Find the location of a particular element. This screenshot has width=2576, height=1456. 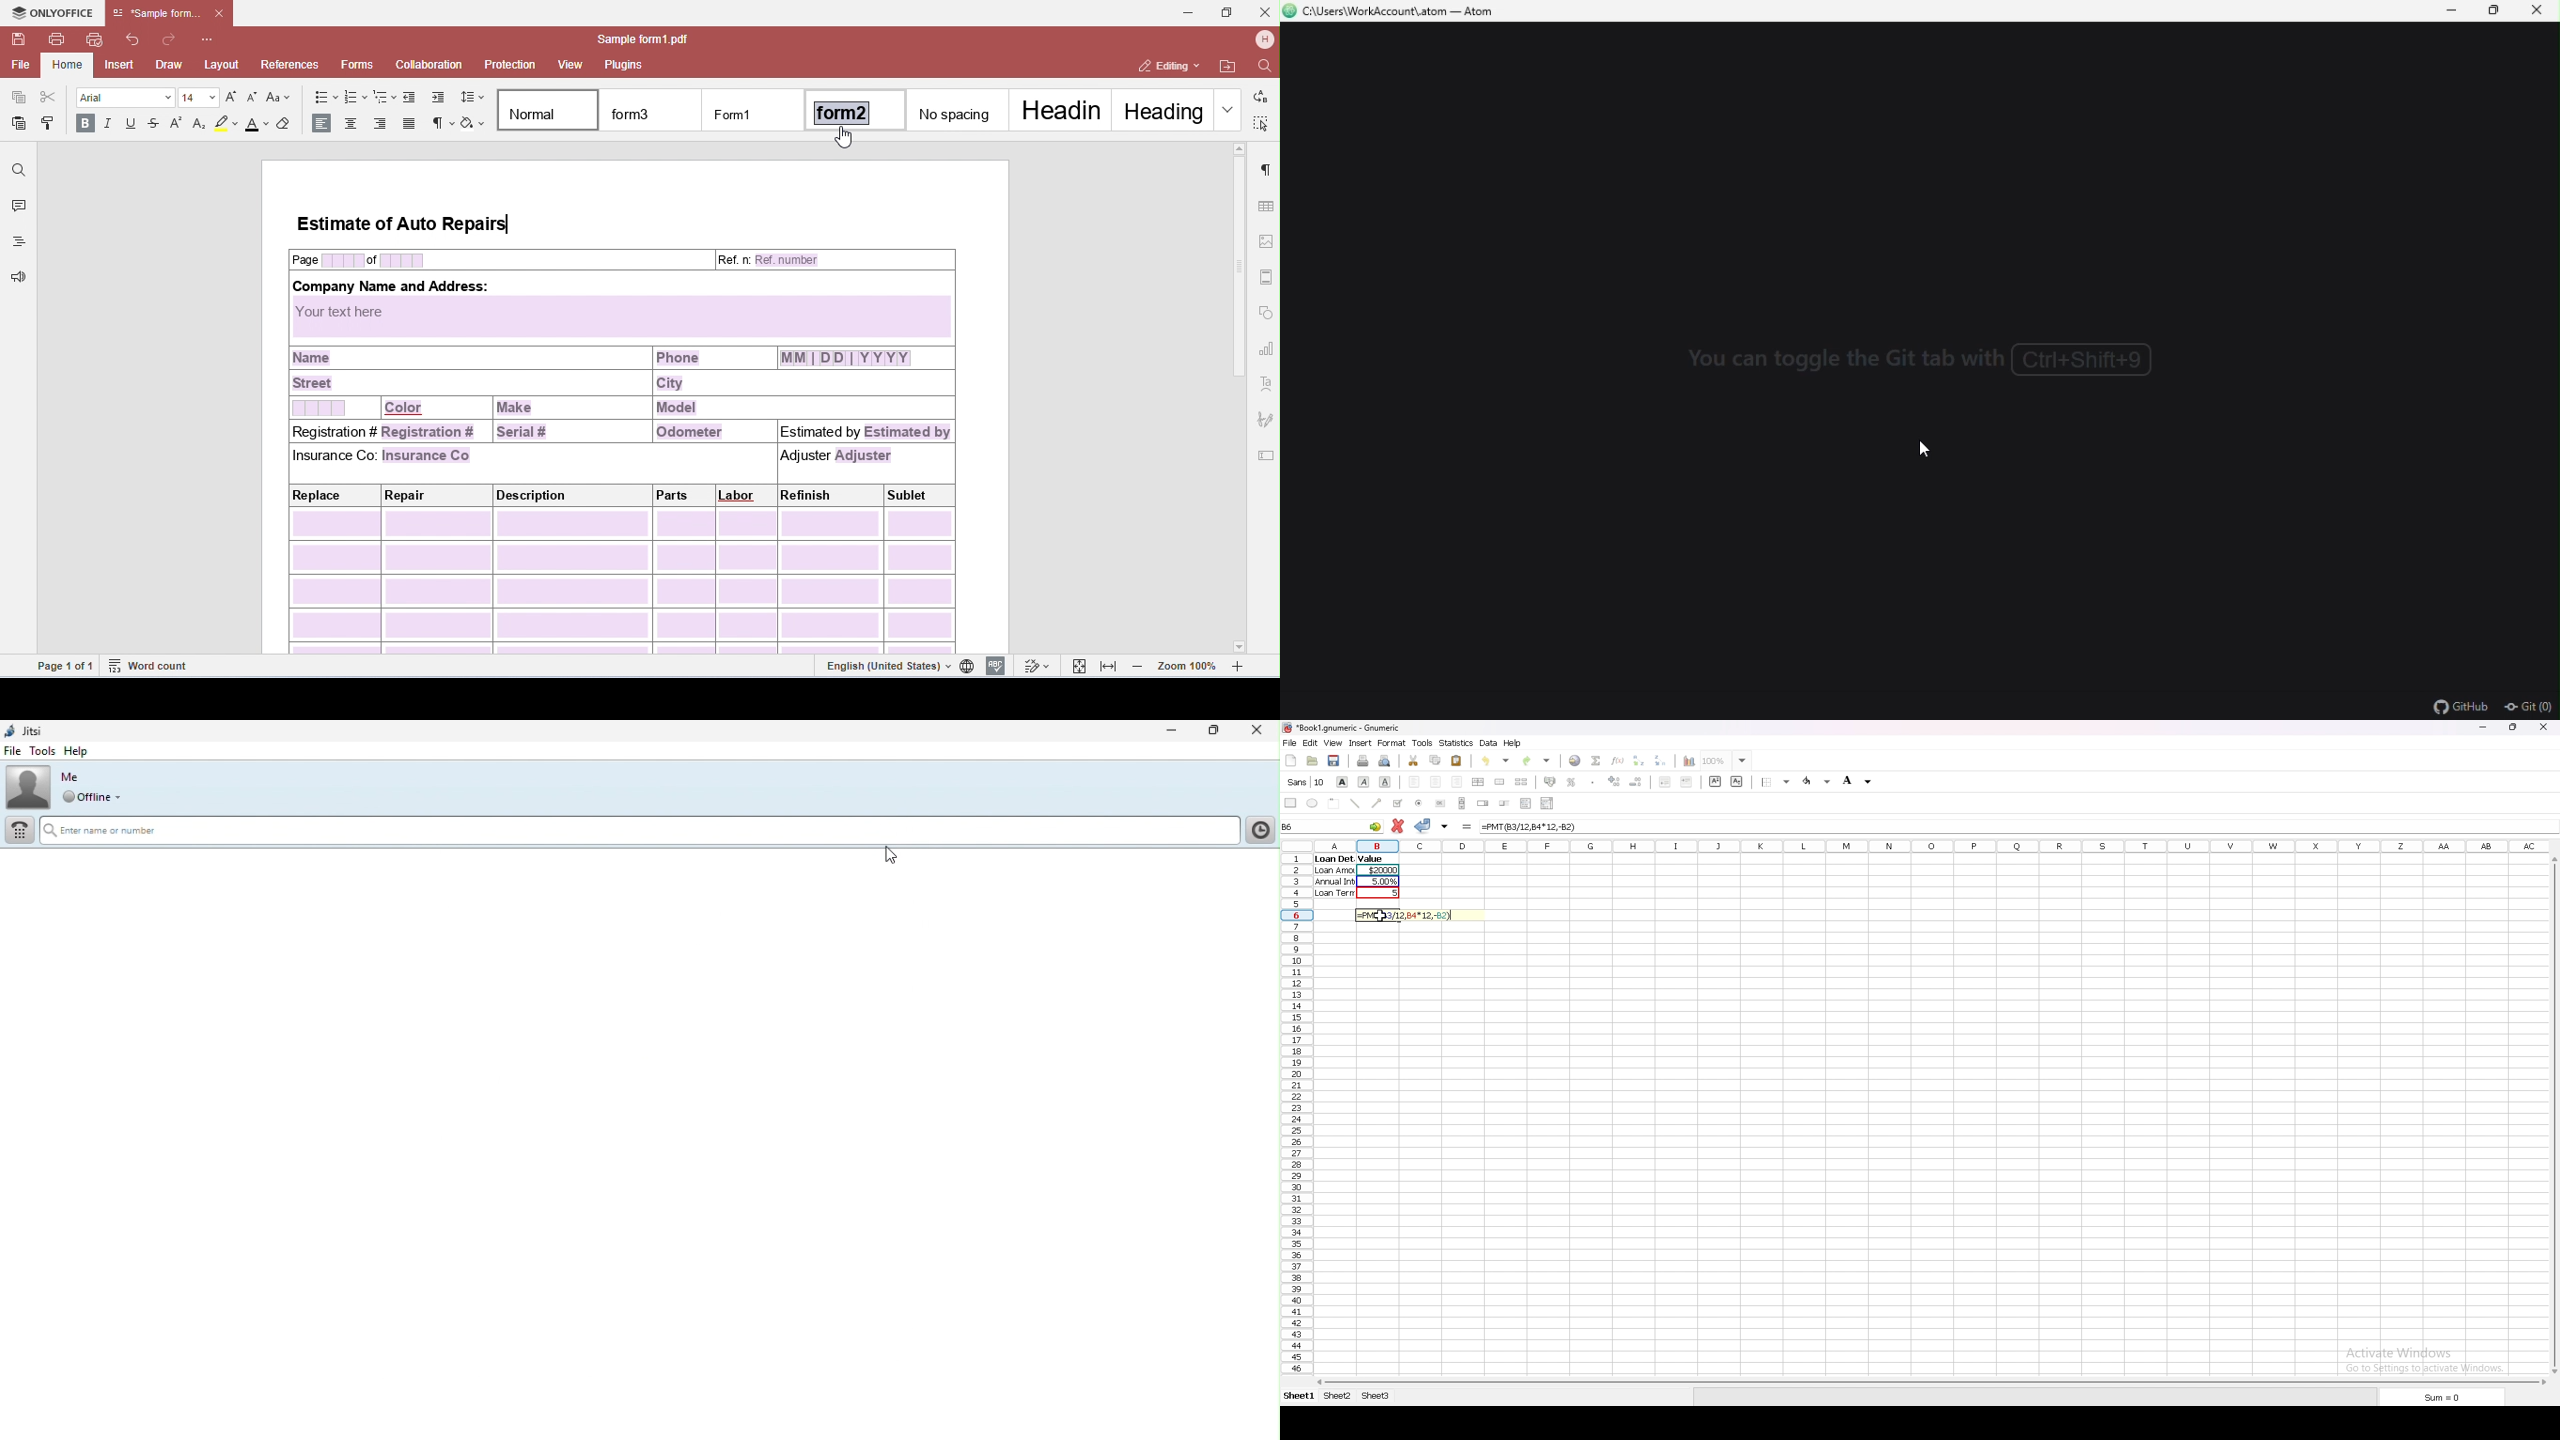

arrowed line is located at coordinates (1378, 803).